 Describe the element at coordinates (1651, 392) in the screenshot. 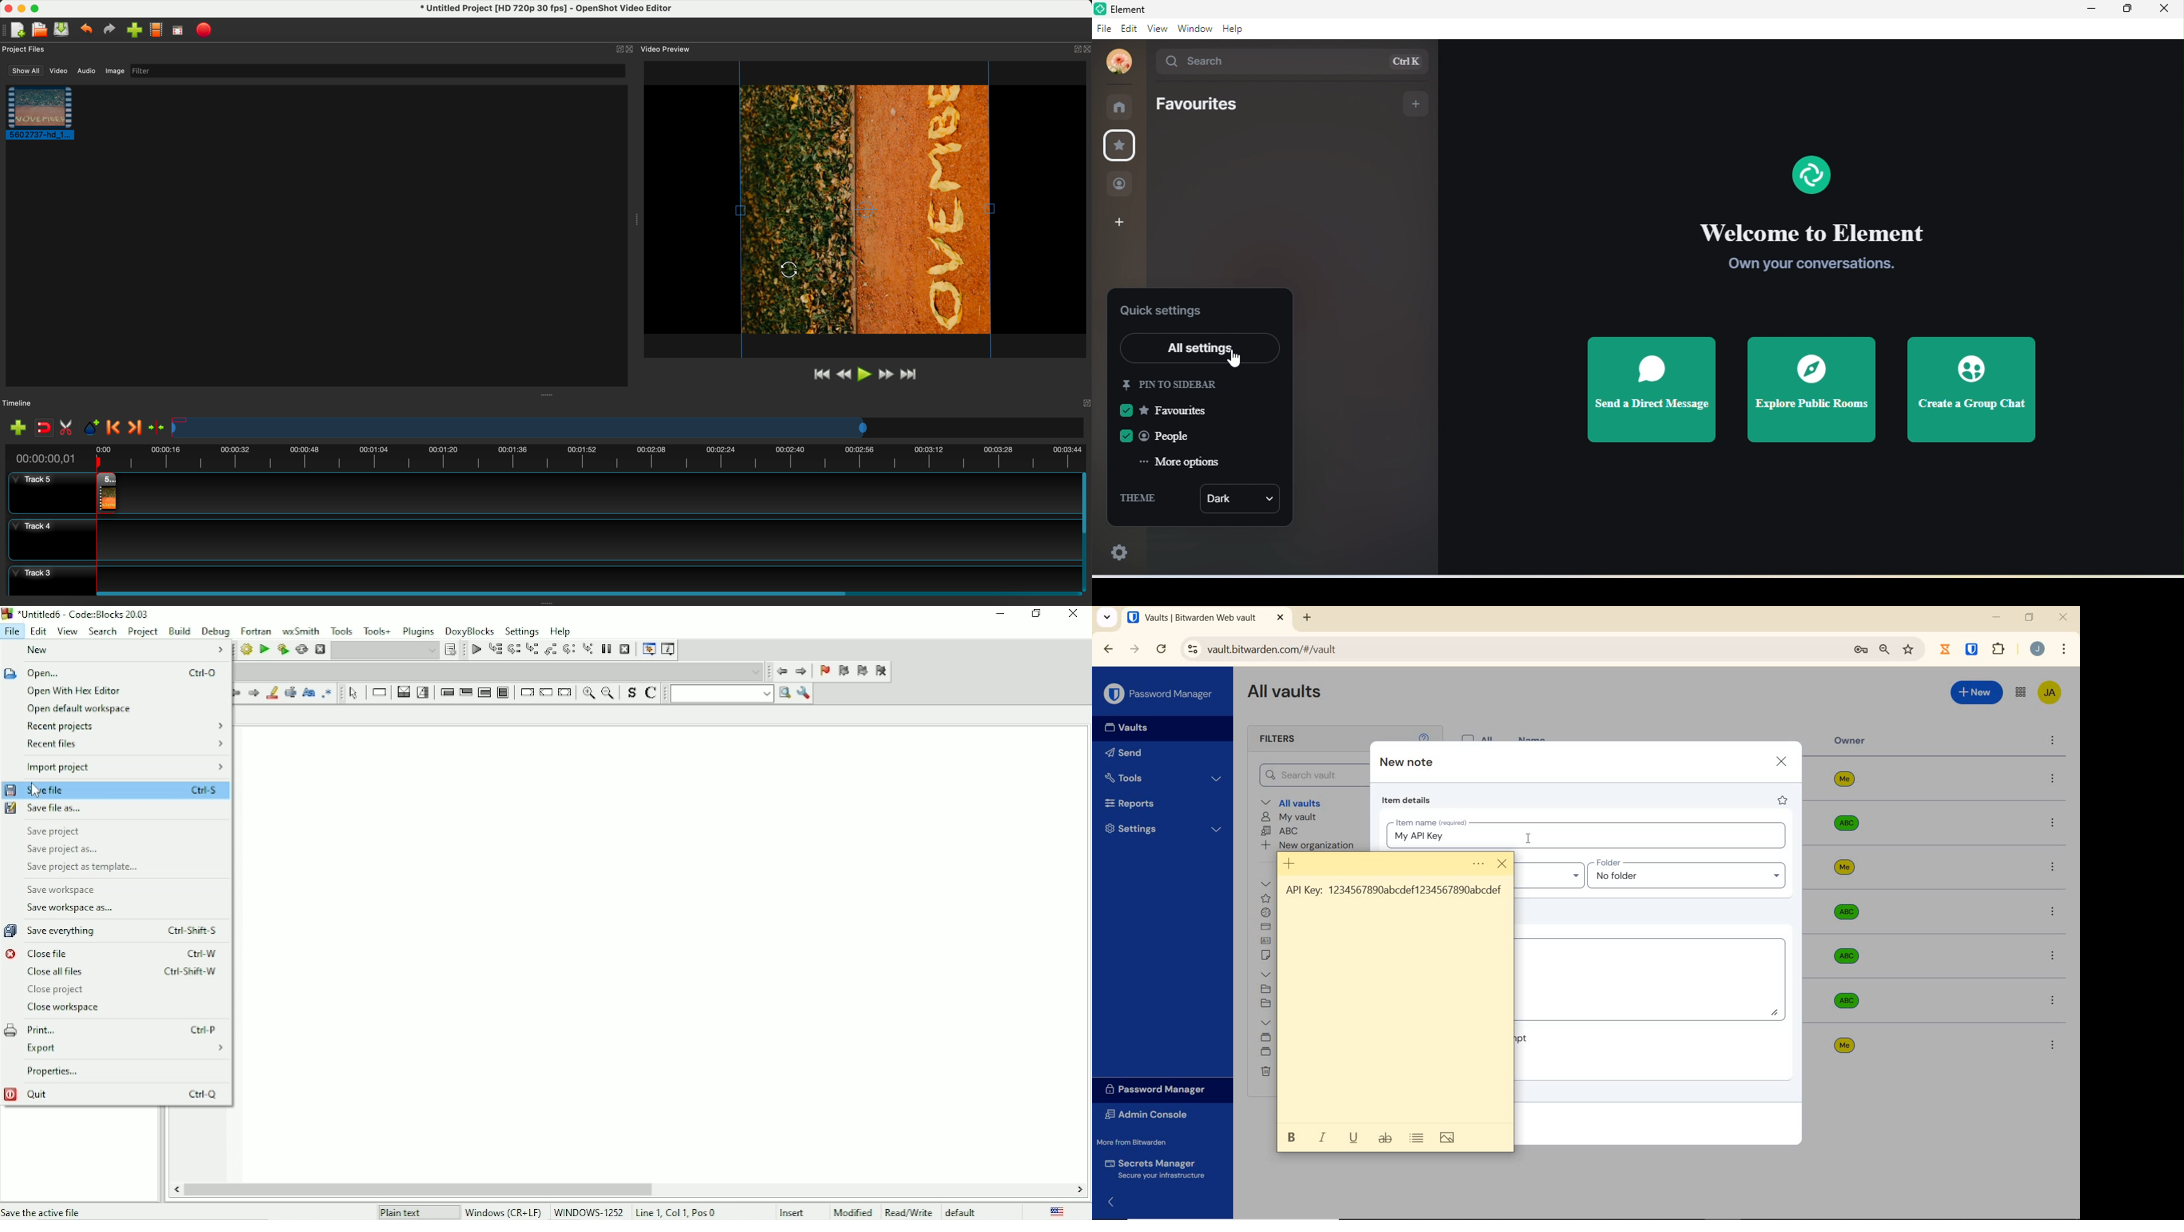

I see `send a direct message` at that location.